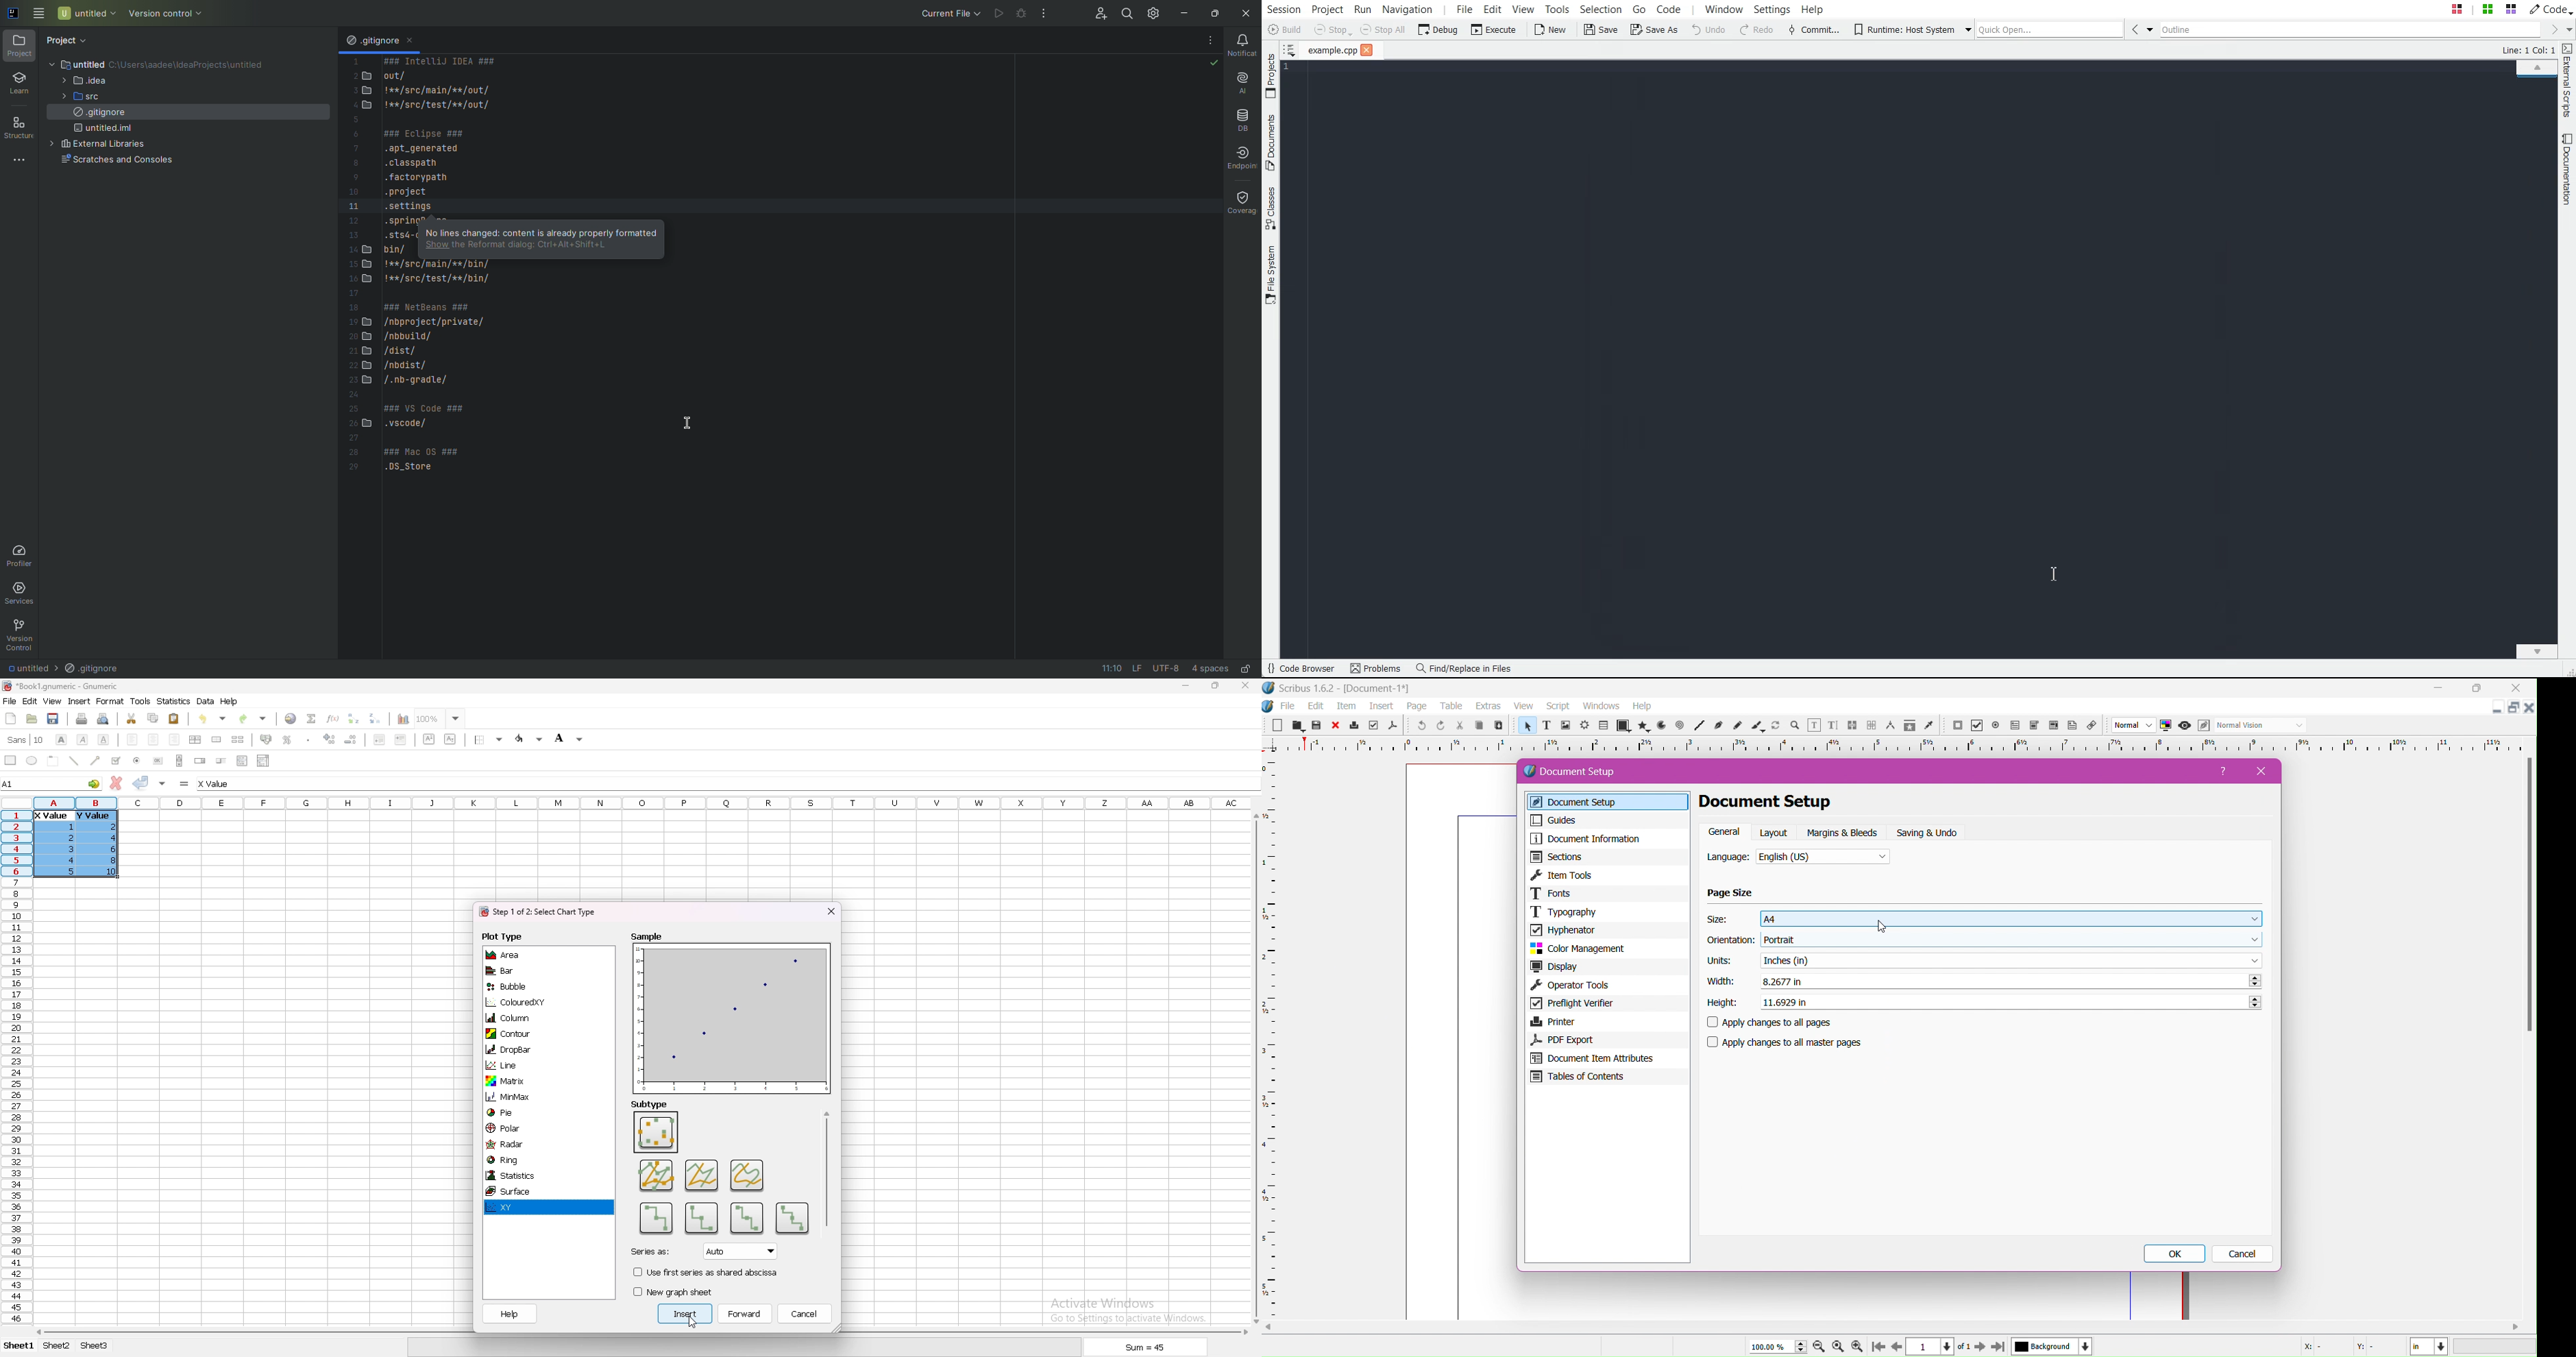  I want to click on PDF Export, so click(1605, 1040).